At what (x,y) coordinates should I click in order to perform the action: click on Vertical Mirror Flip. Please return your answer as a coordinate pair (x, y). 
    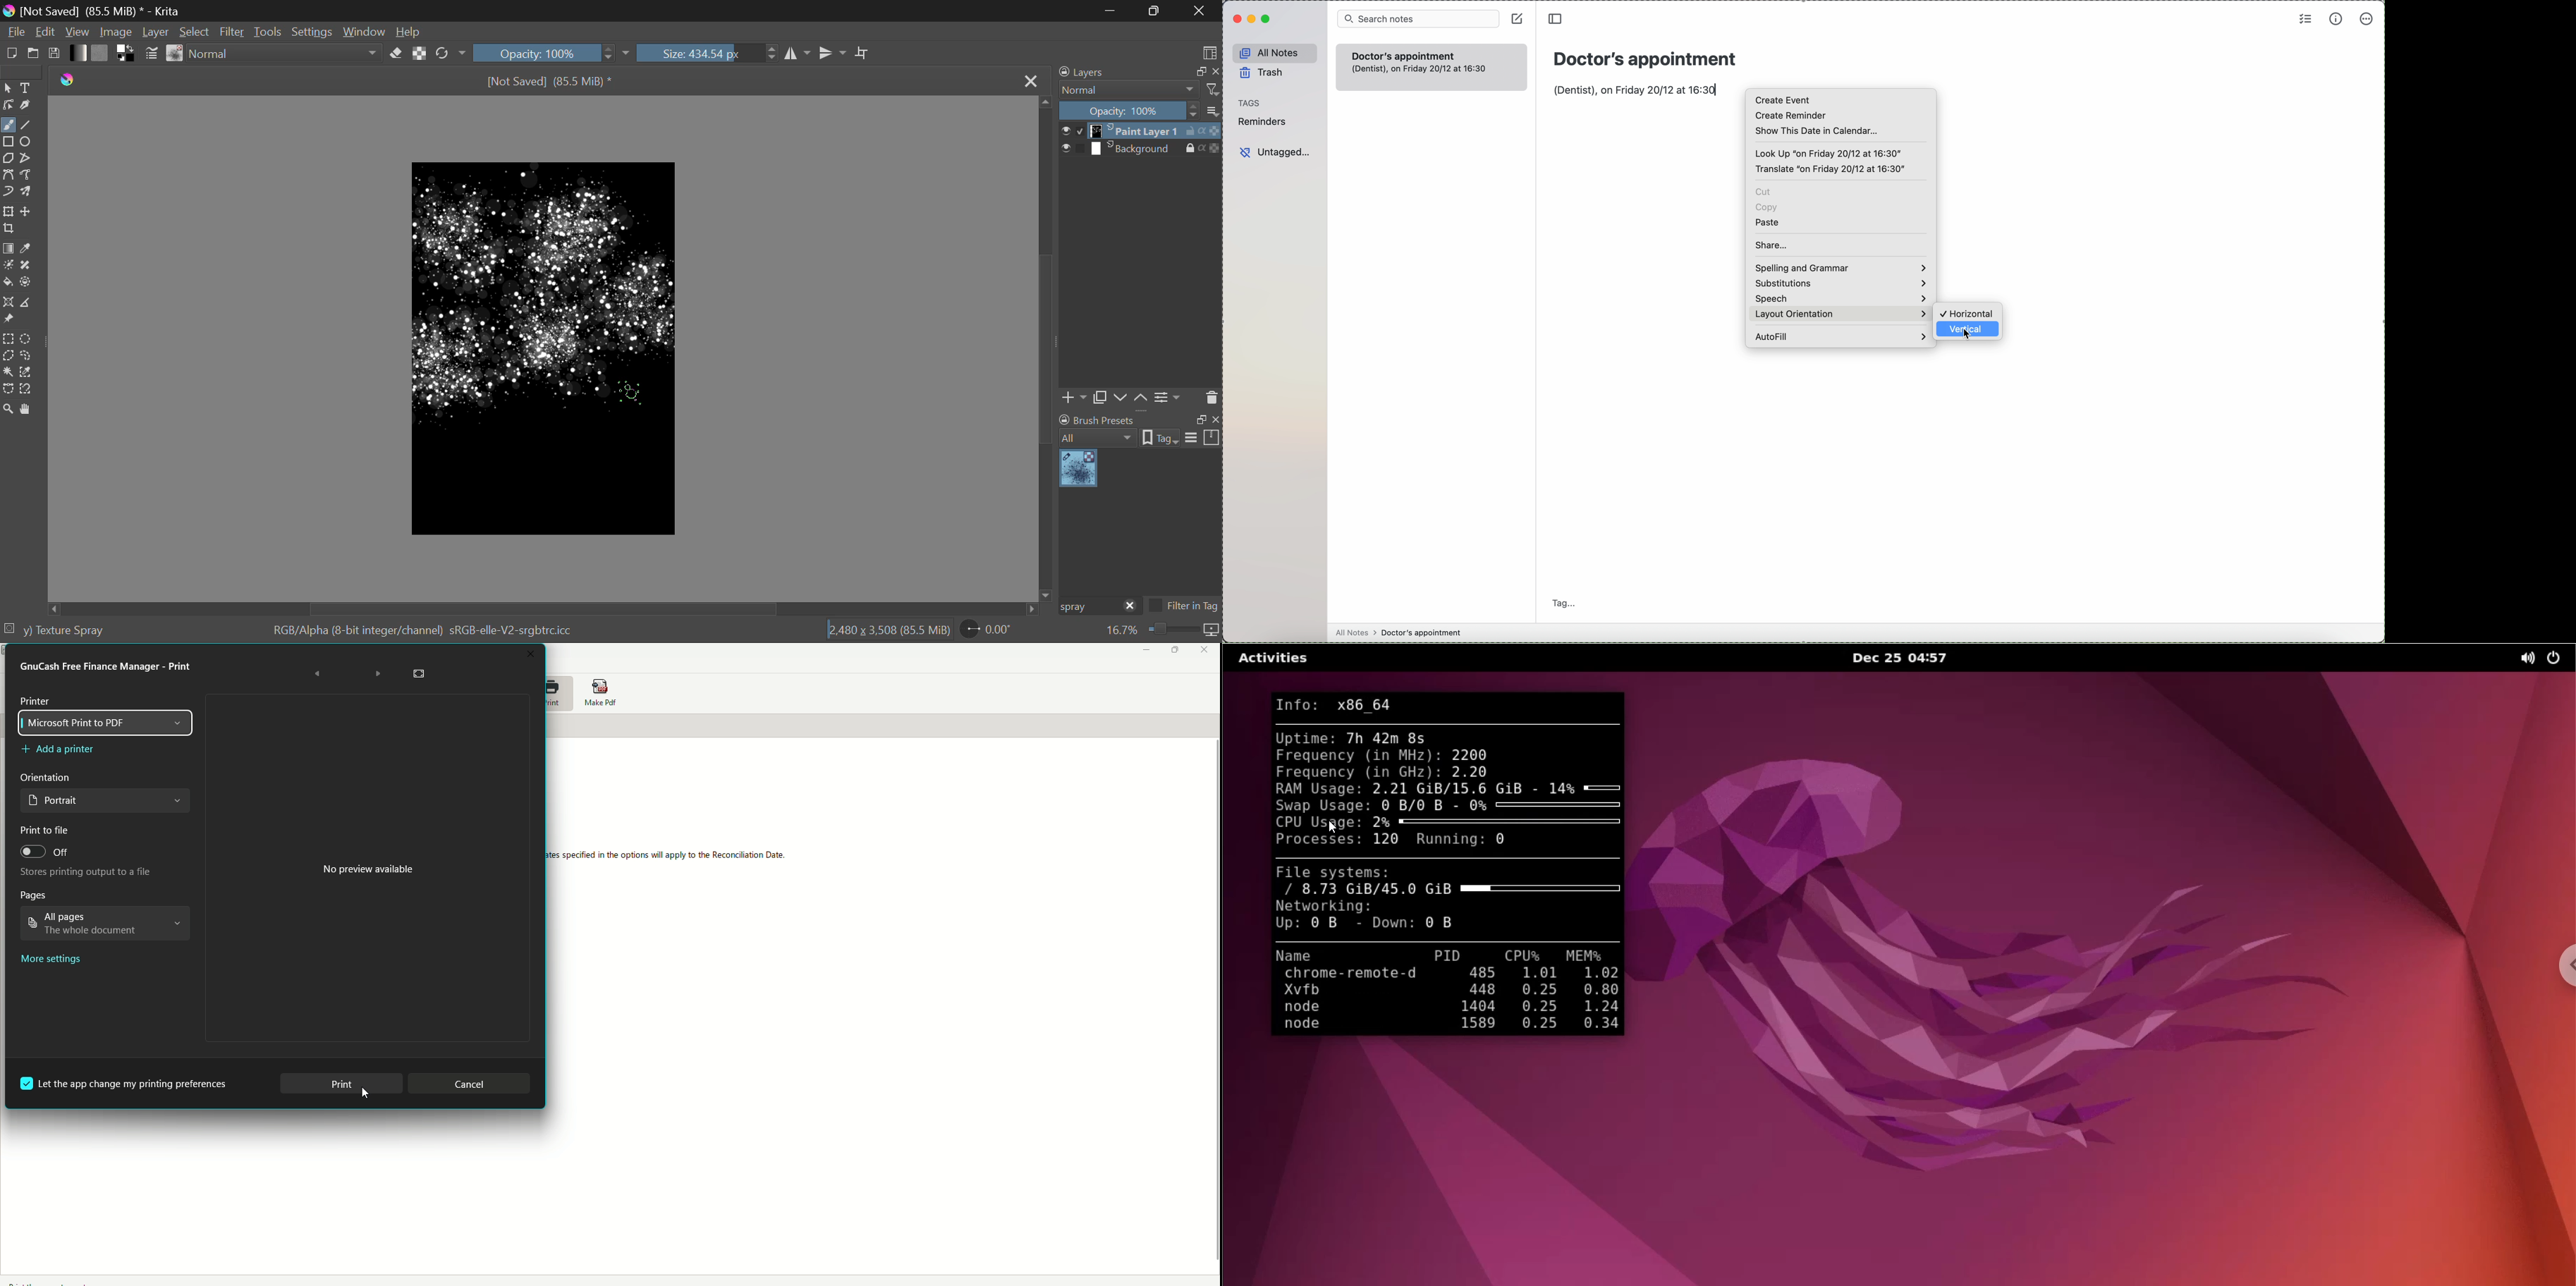
    Looking at the image, I should click on (796, 53).